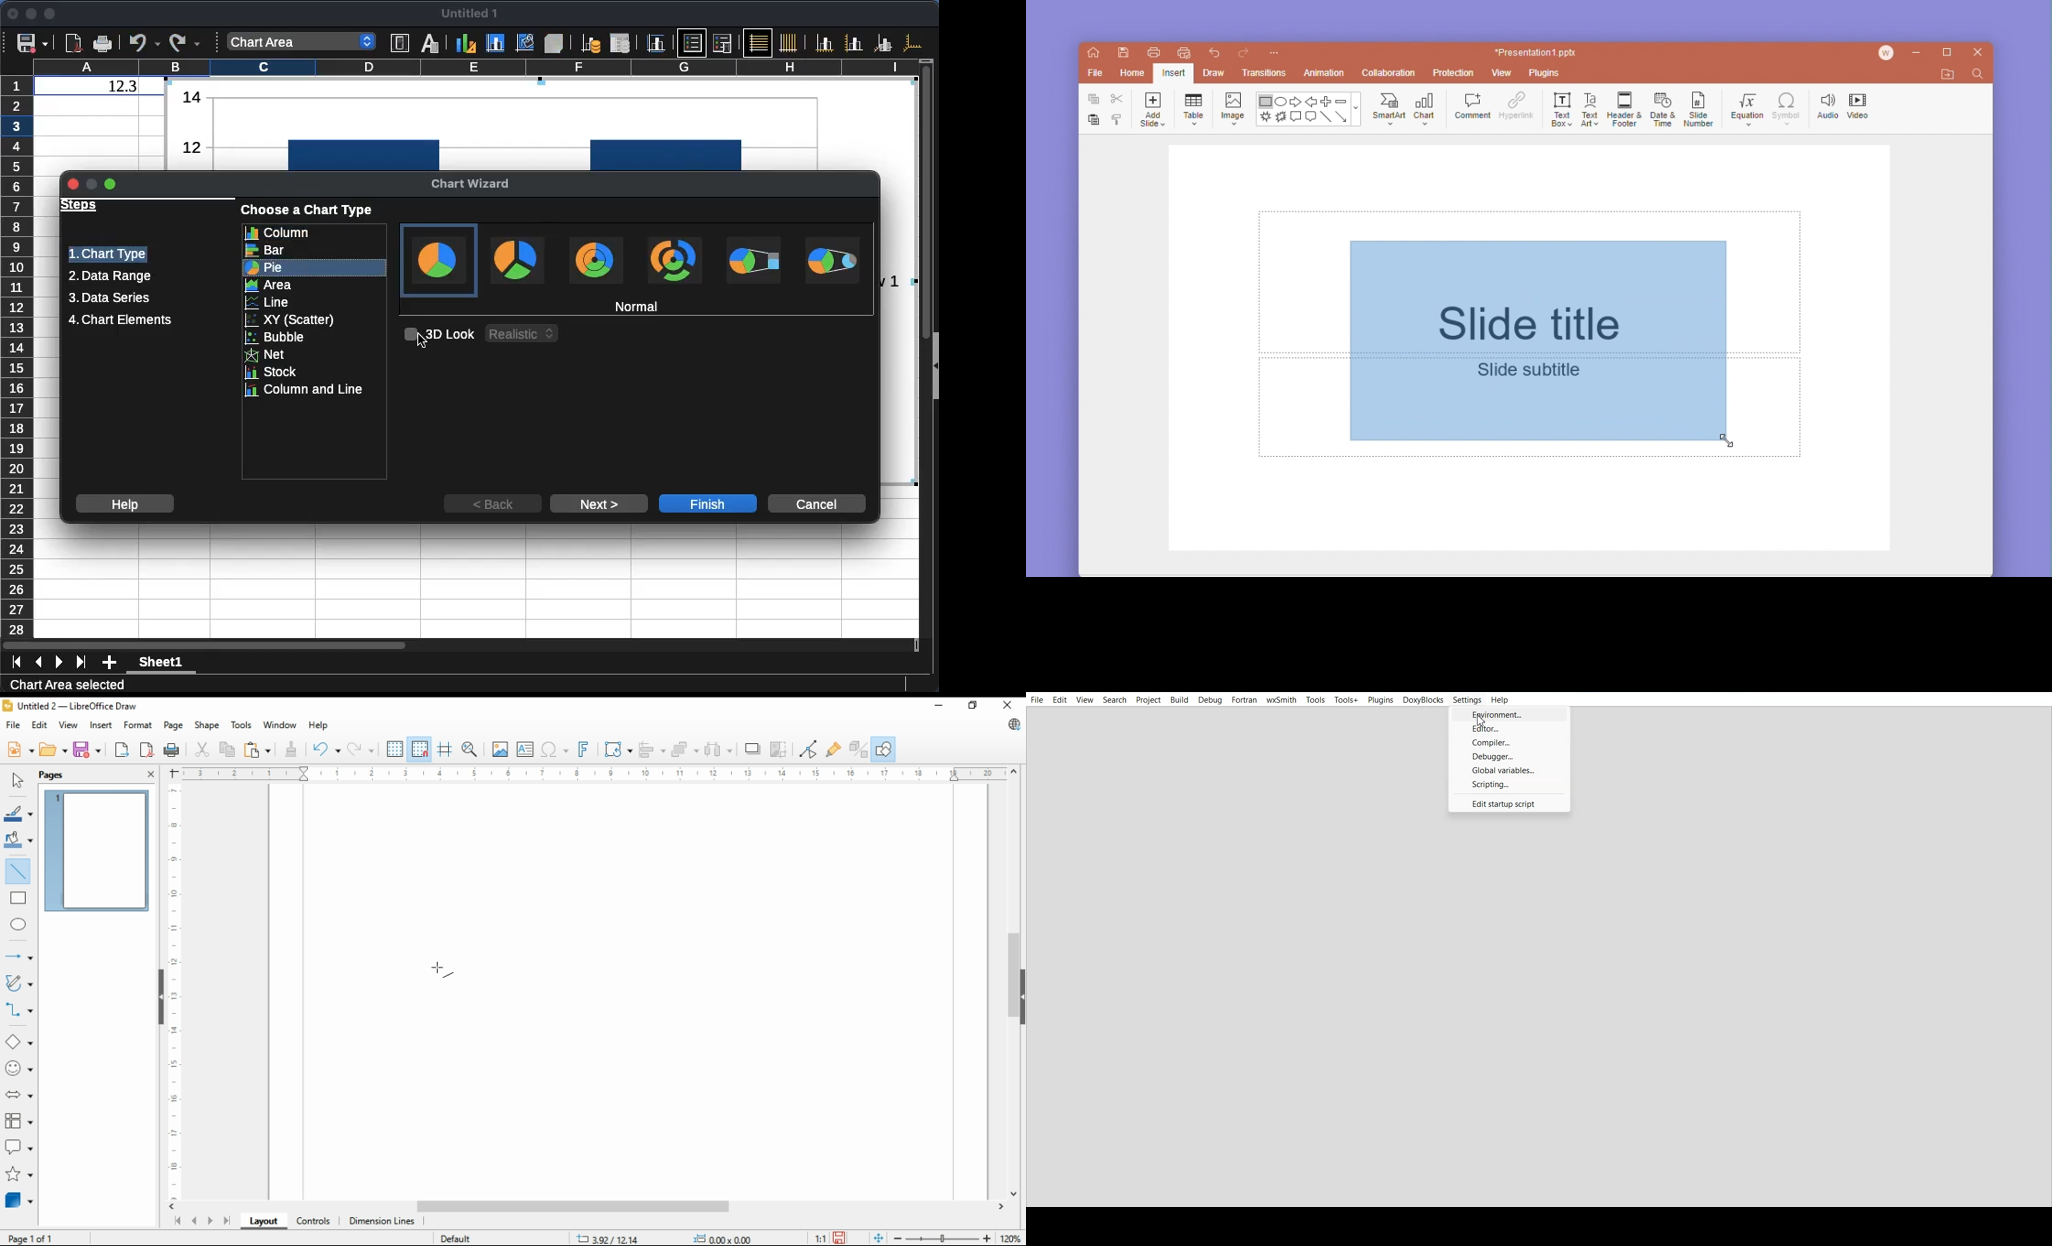 The width and height of the screenshot is (2072, 1260). Describe the element at coordinates (315, 250) in the screenshot. I see `bar` at that location.